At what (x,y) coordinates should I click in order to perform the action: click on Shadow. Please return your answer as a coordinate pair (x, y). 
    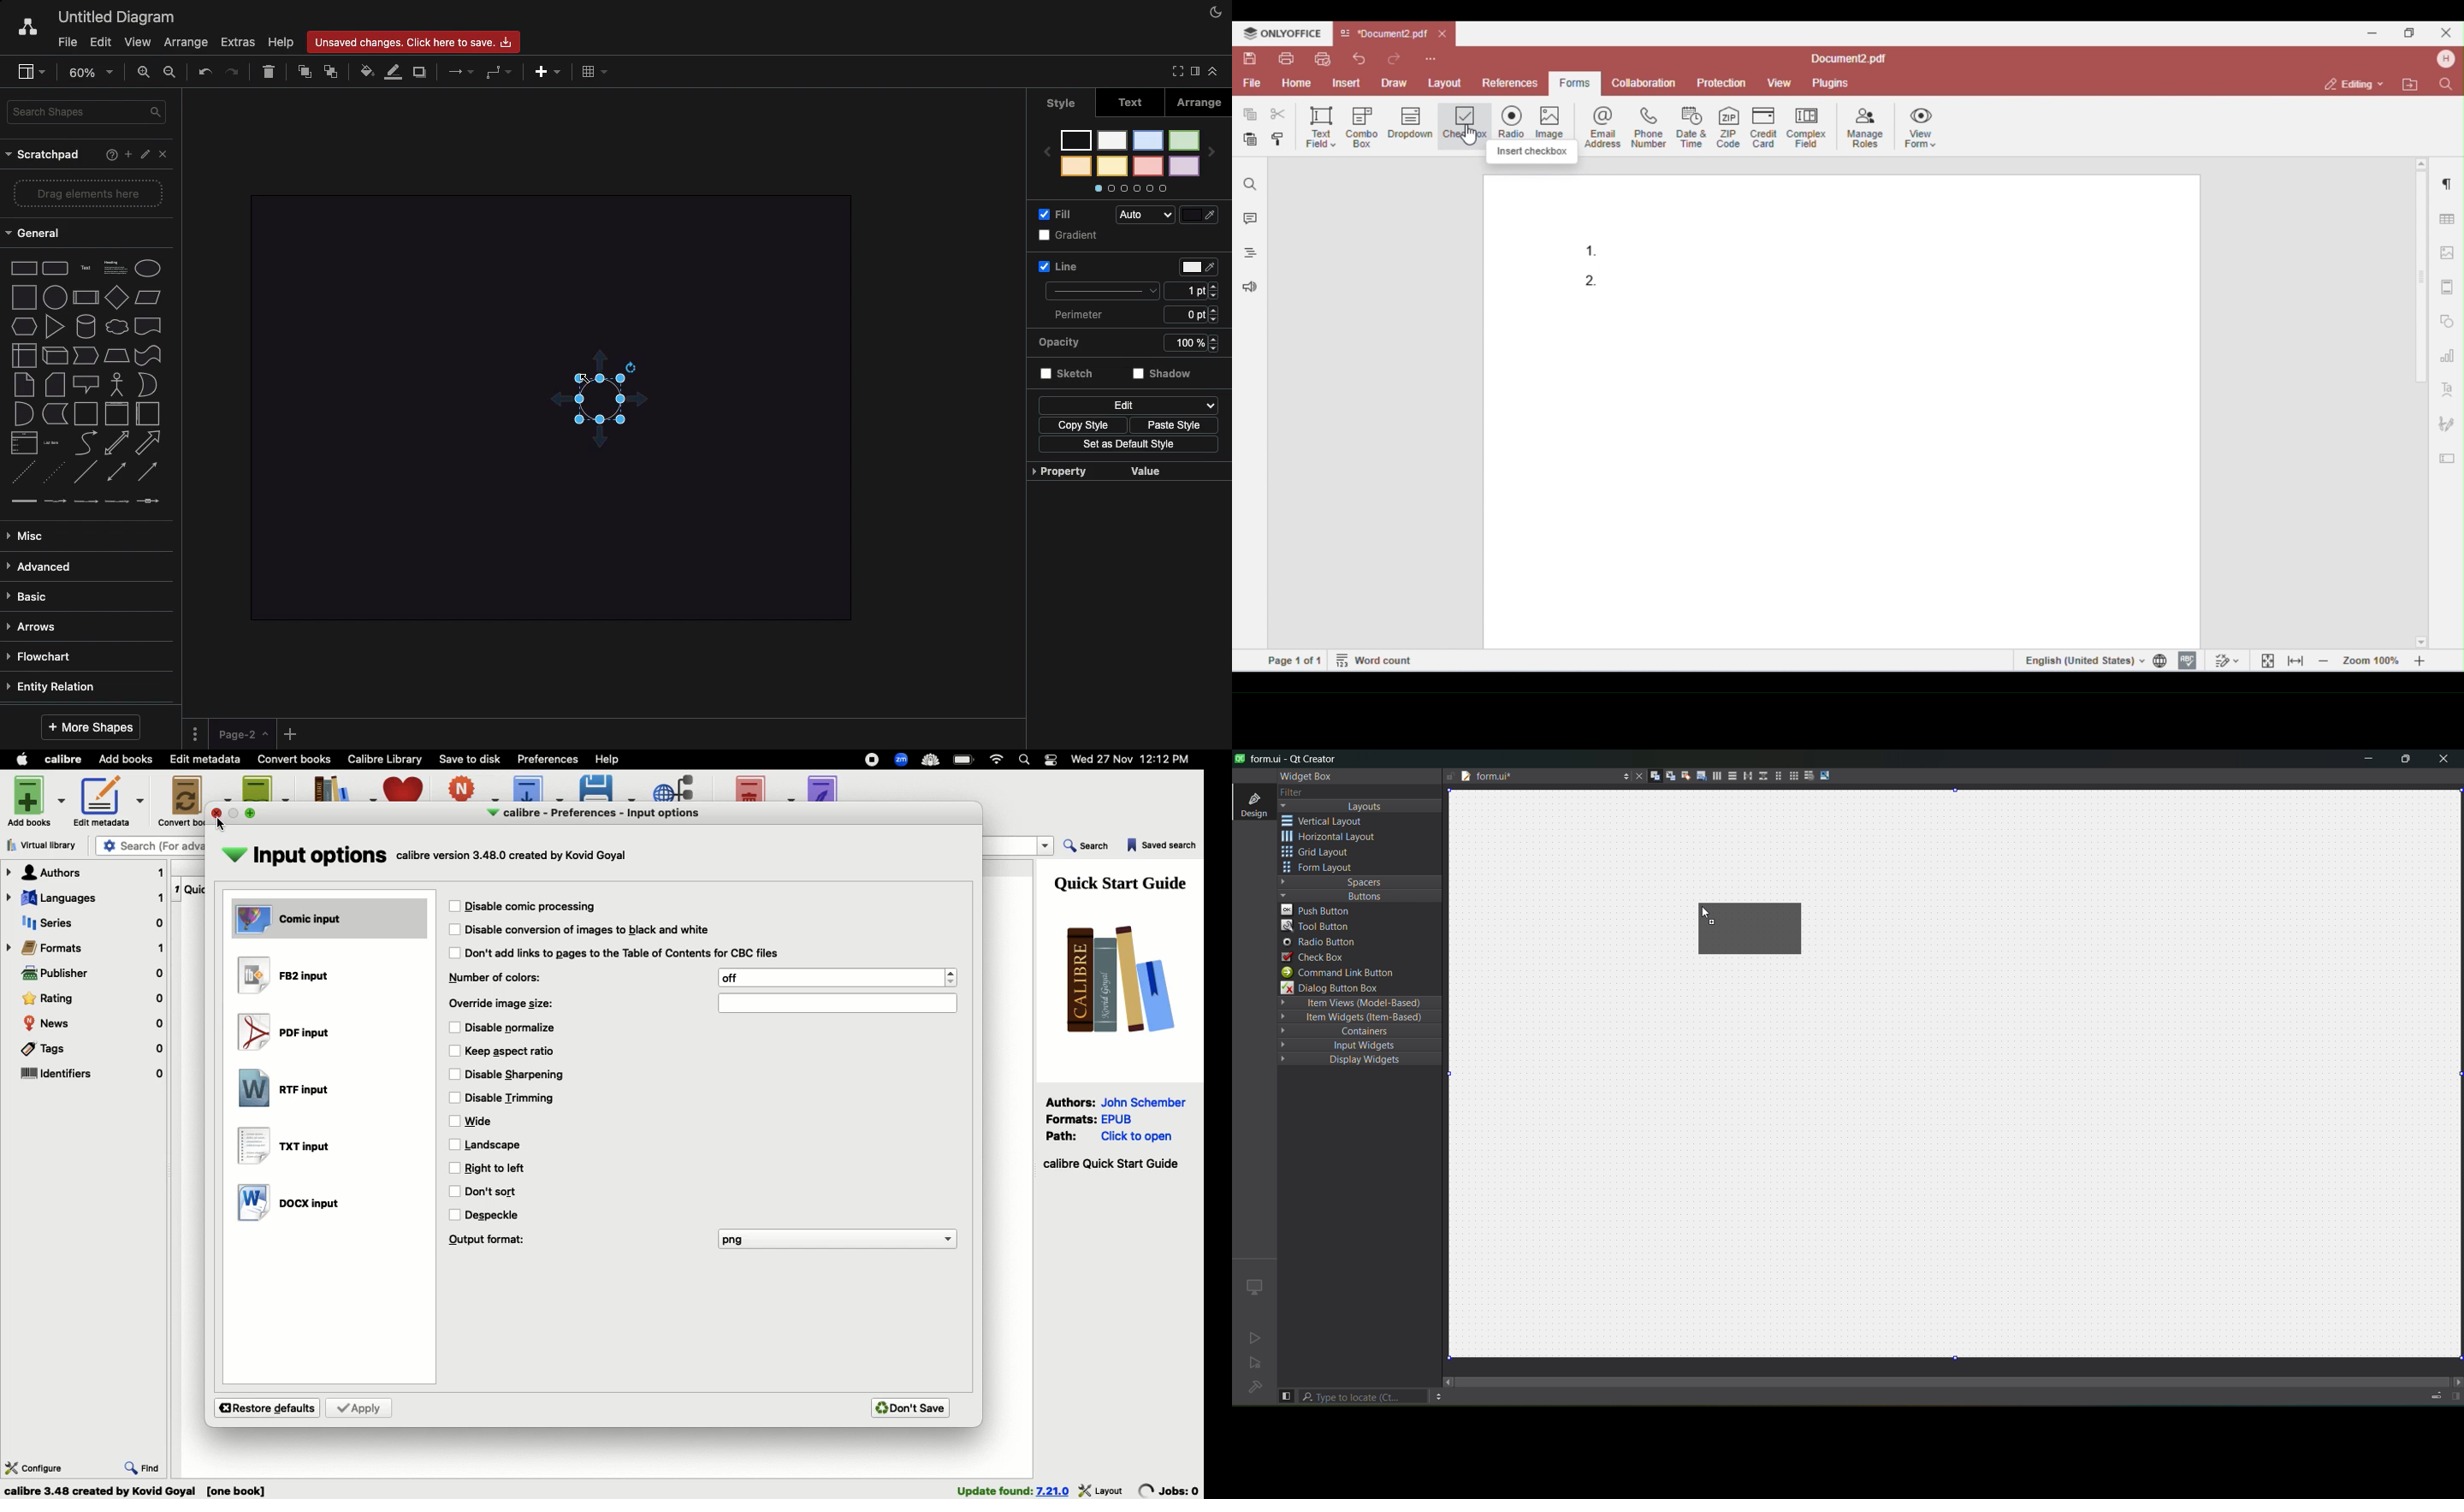
    Looking at the image, I should click on (1161, 375).